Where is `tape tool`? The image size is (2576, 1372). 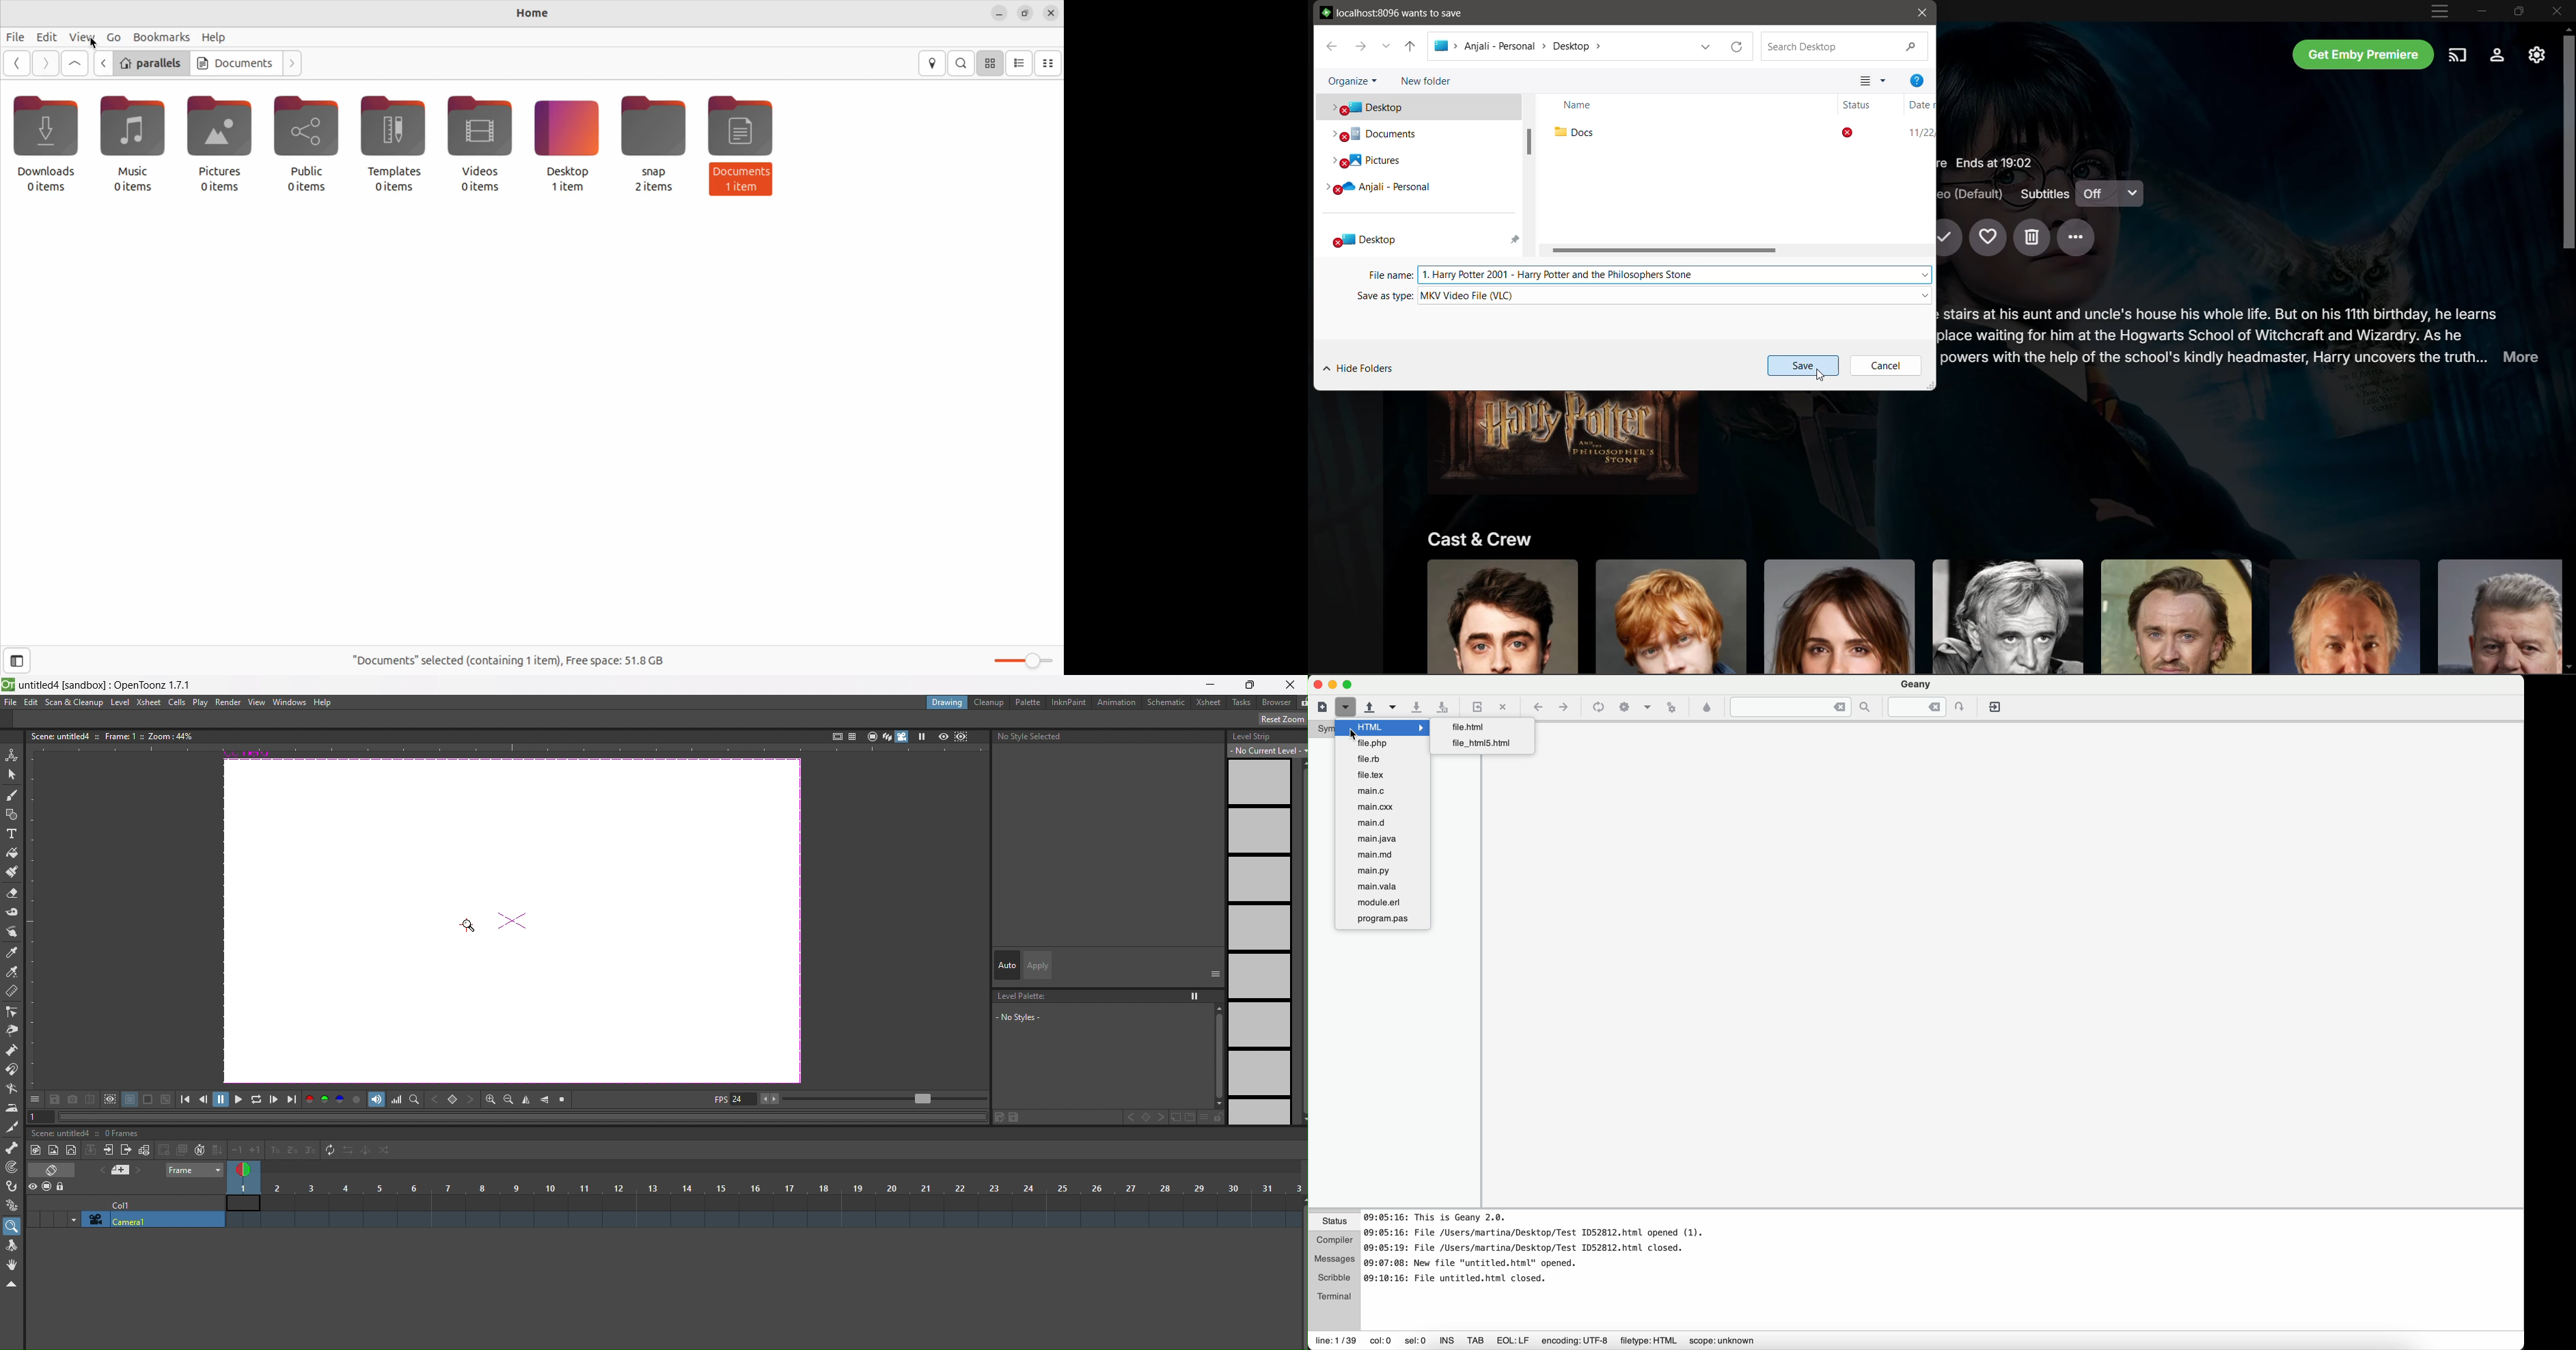
tape tool is located at coordinates (12, 913).